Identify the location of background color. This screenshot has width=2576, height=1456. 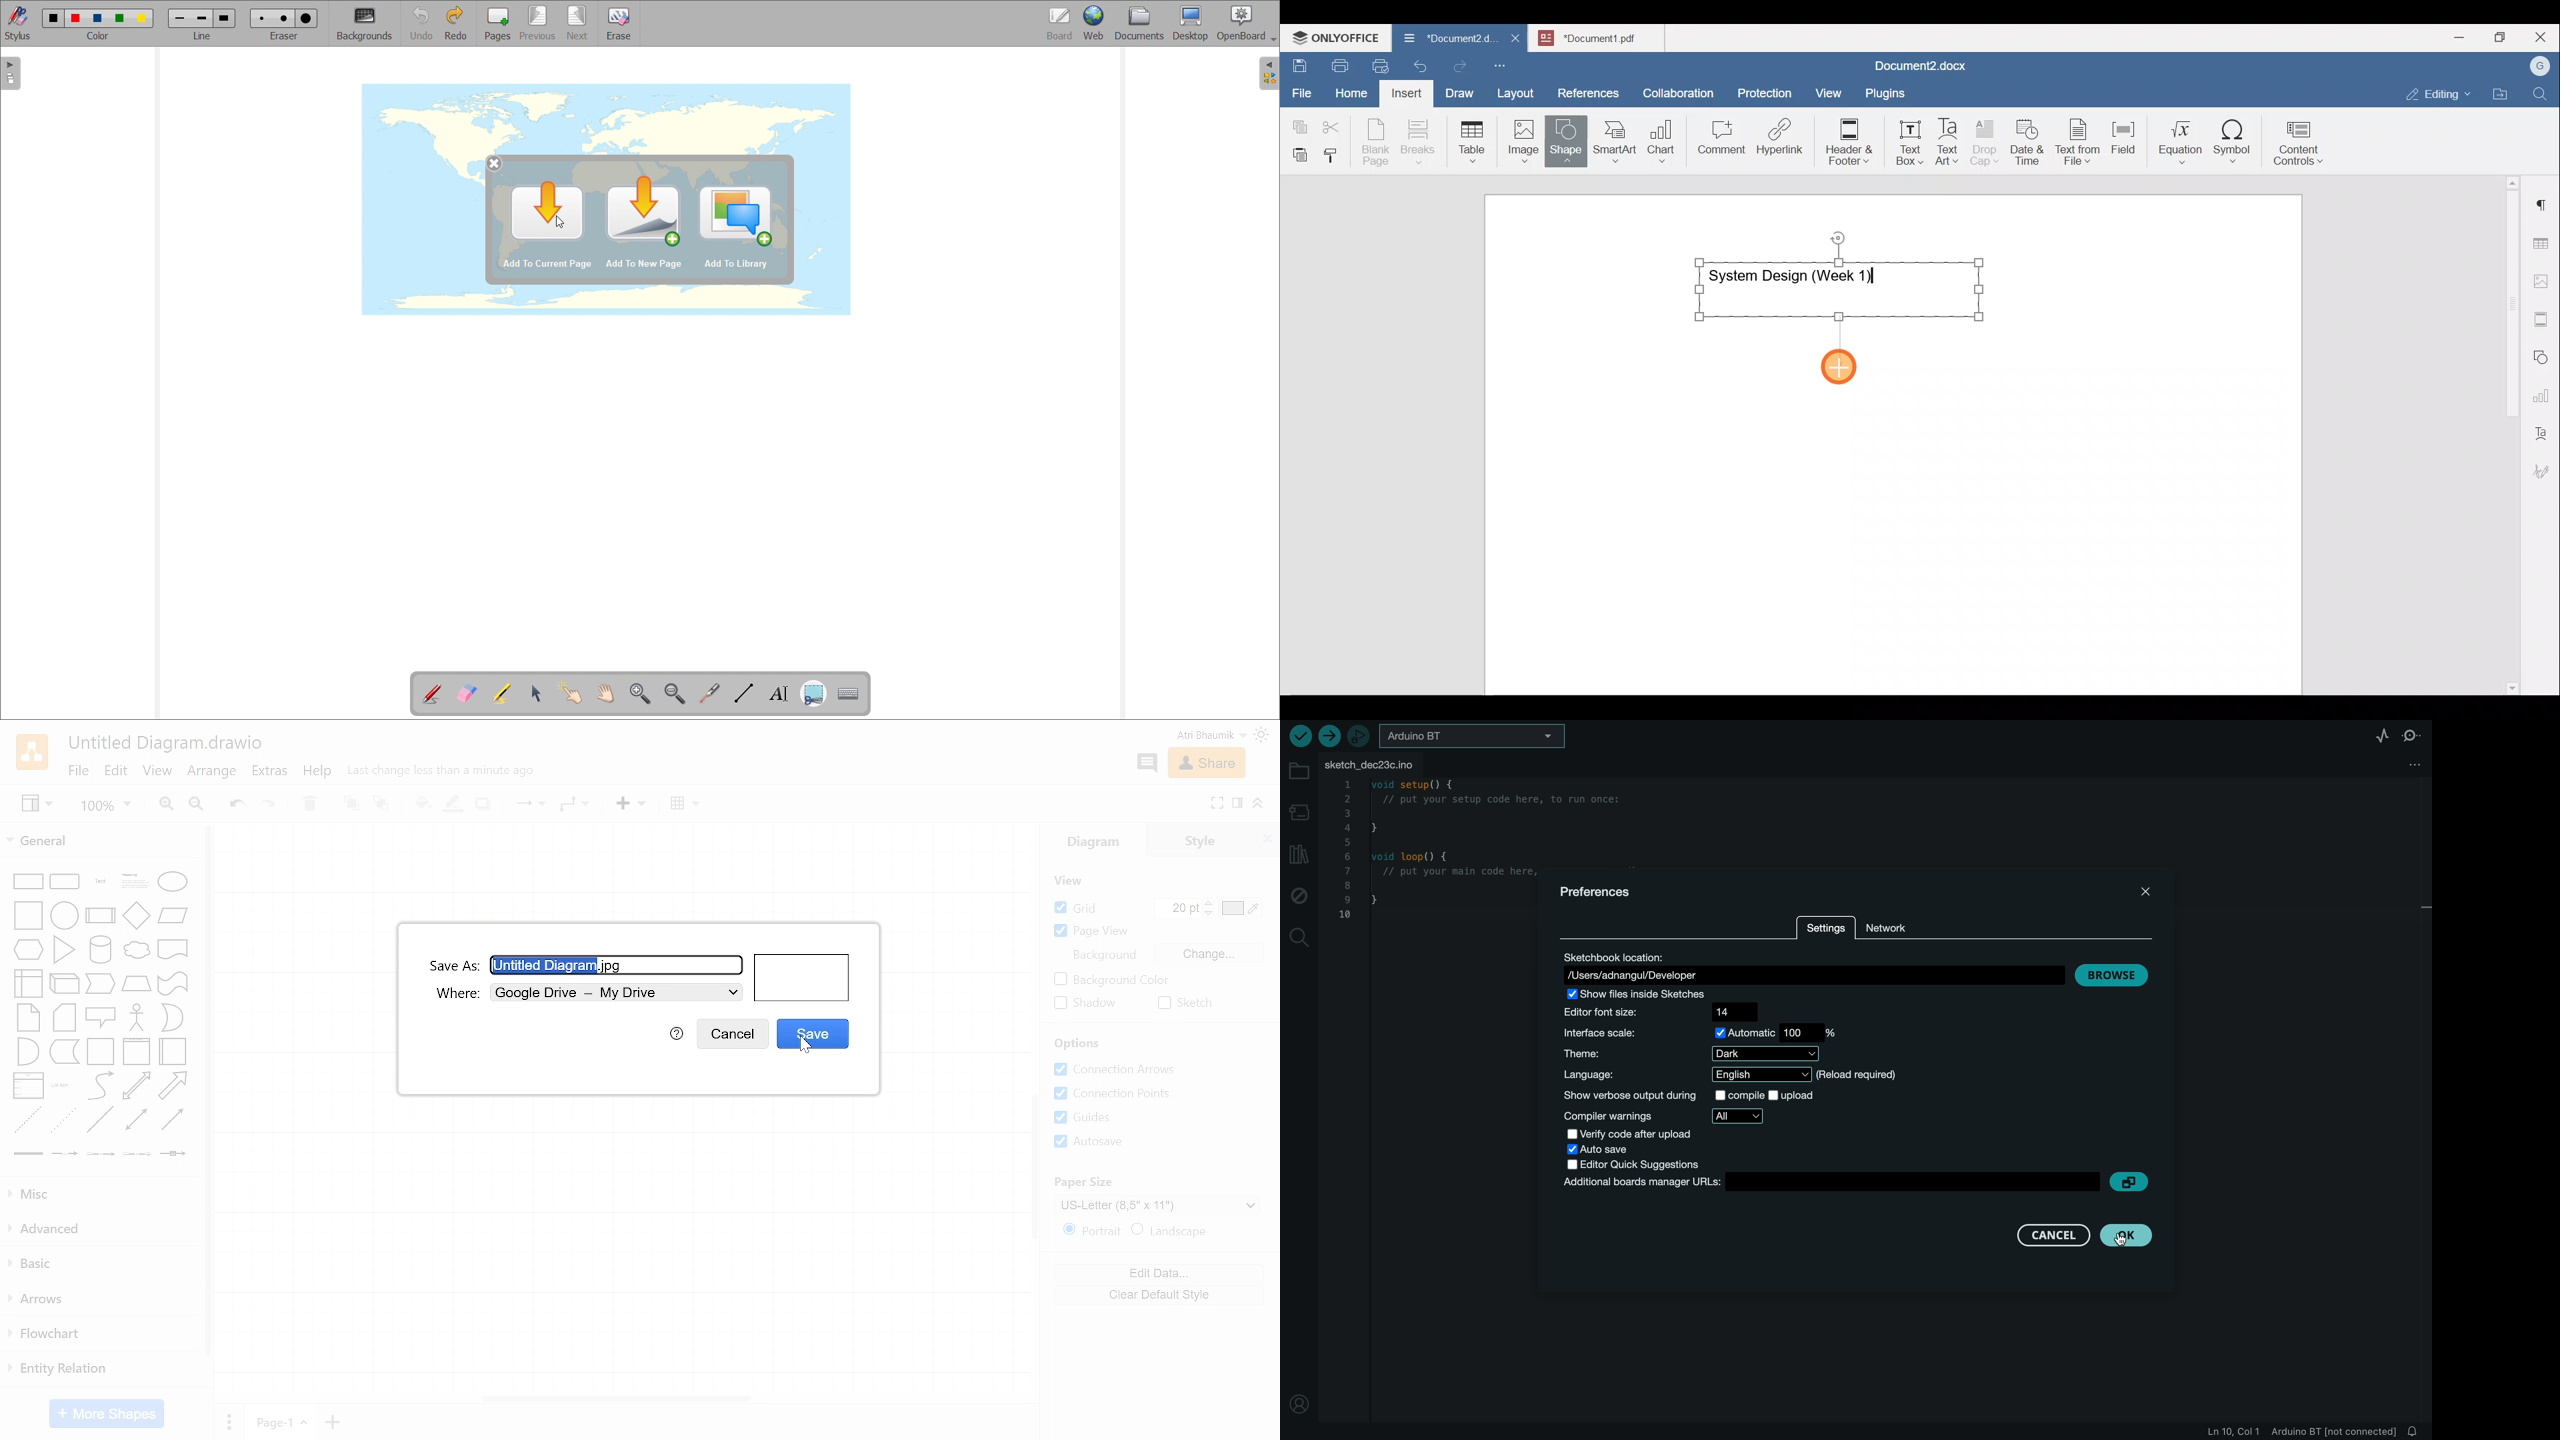
(1110, 981).